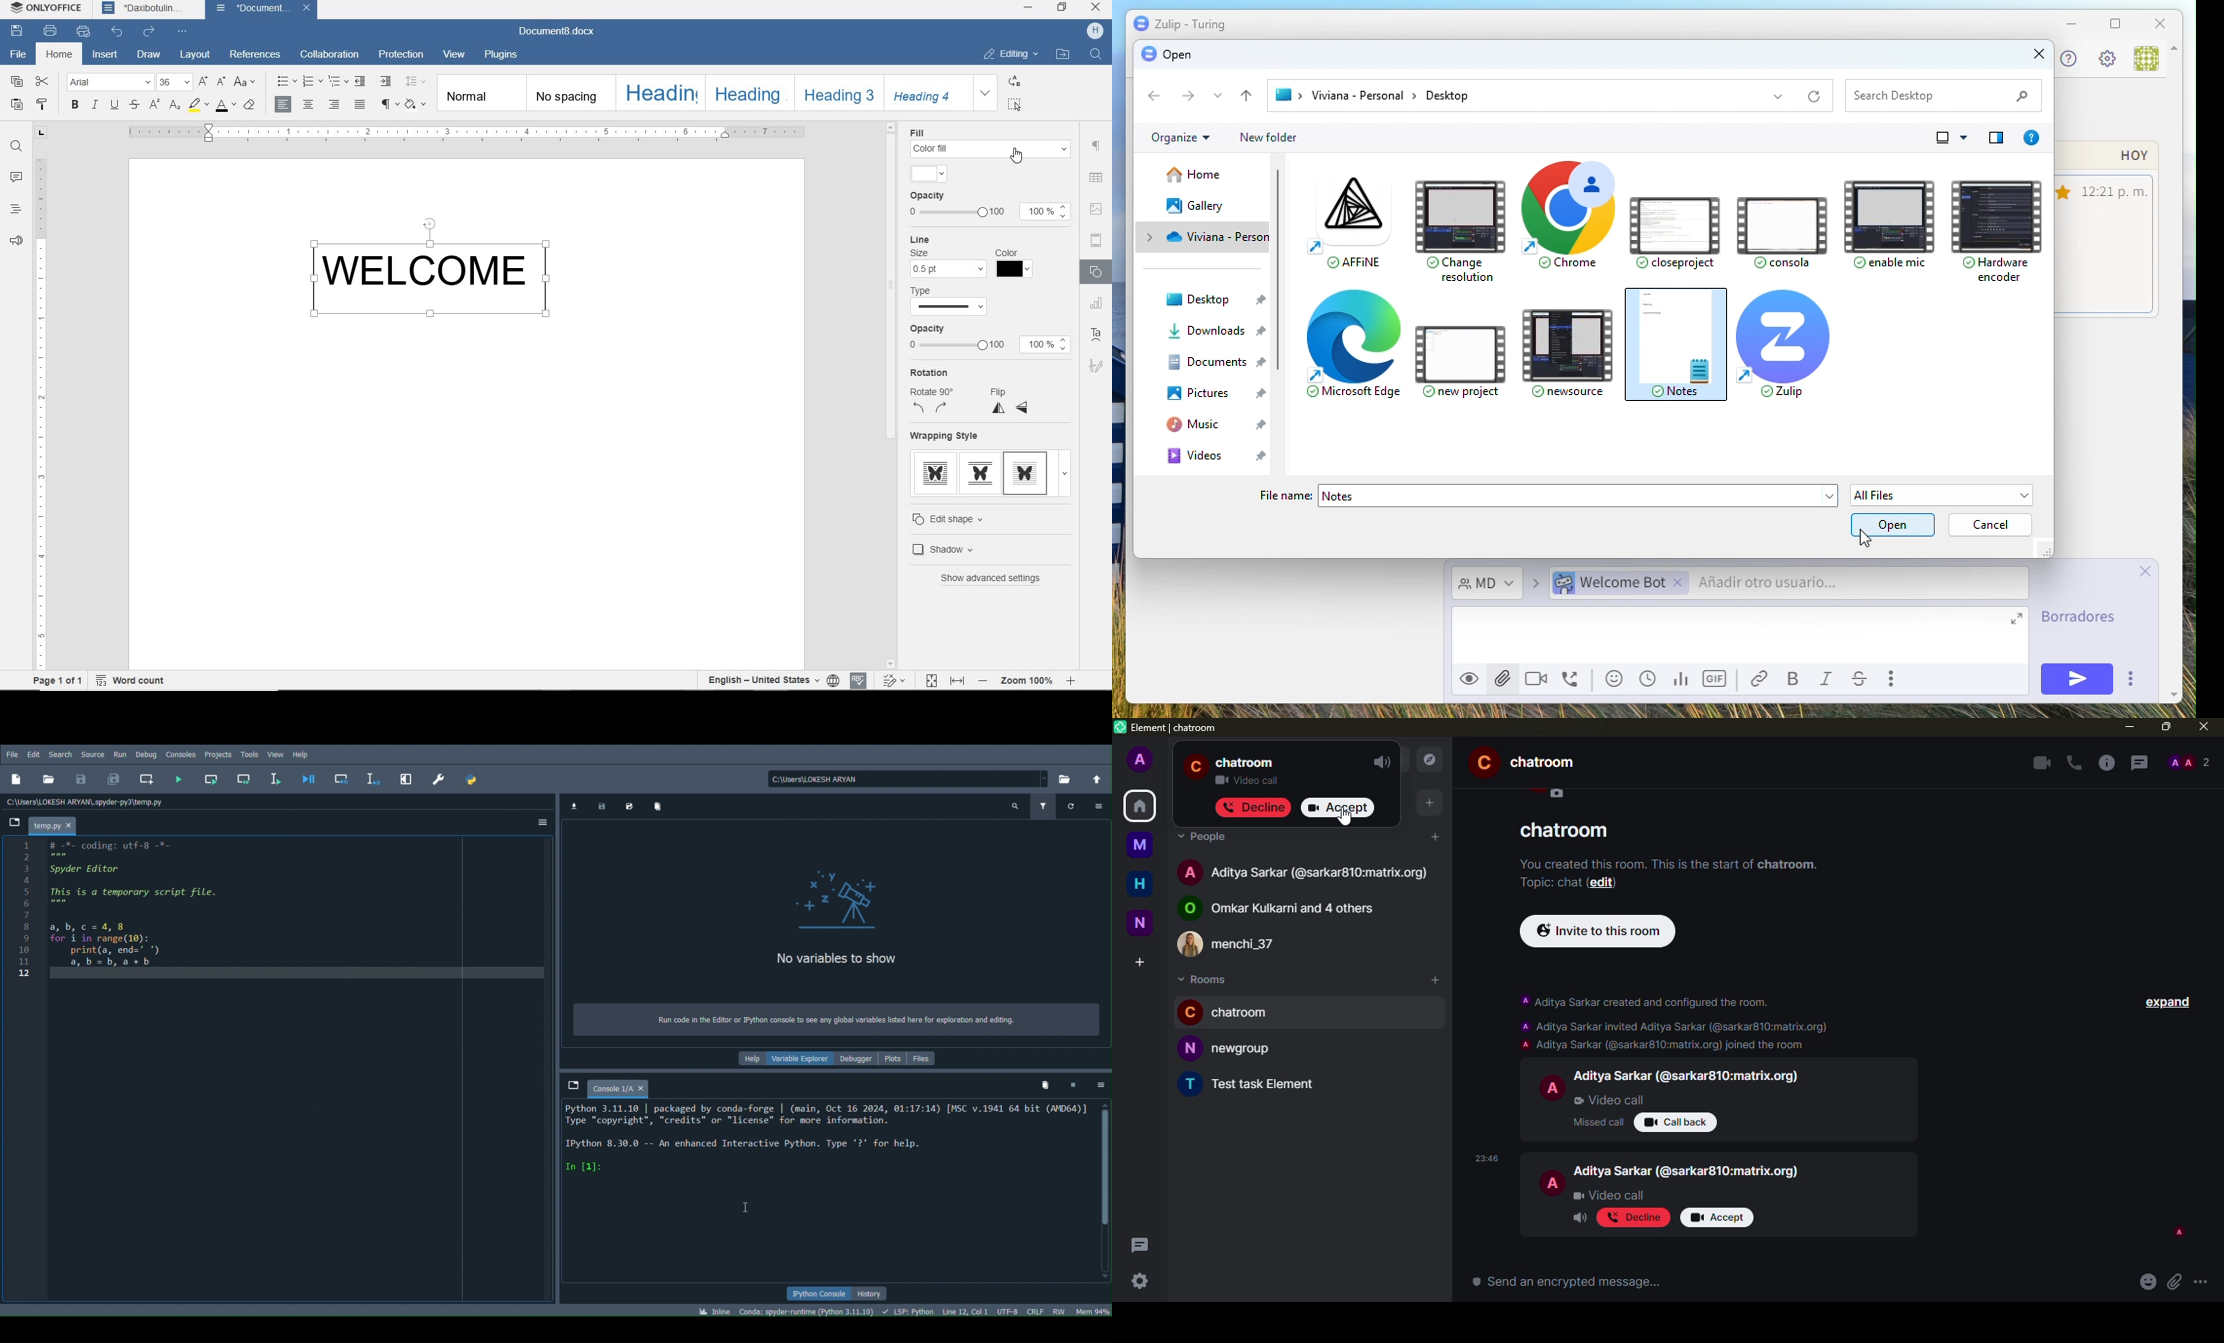 The width and height of the screenshot is (2240, 1344). Describe the element at coordinates (1179, 24) in the screenshot. I see `Zulip` at that location.